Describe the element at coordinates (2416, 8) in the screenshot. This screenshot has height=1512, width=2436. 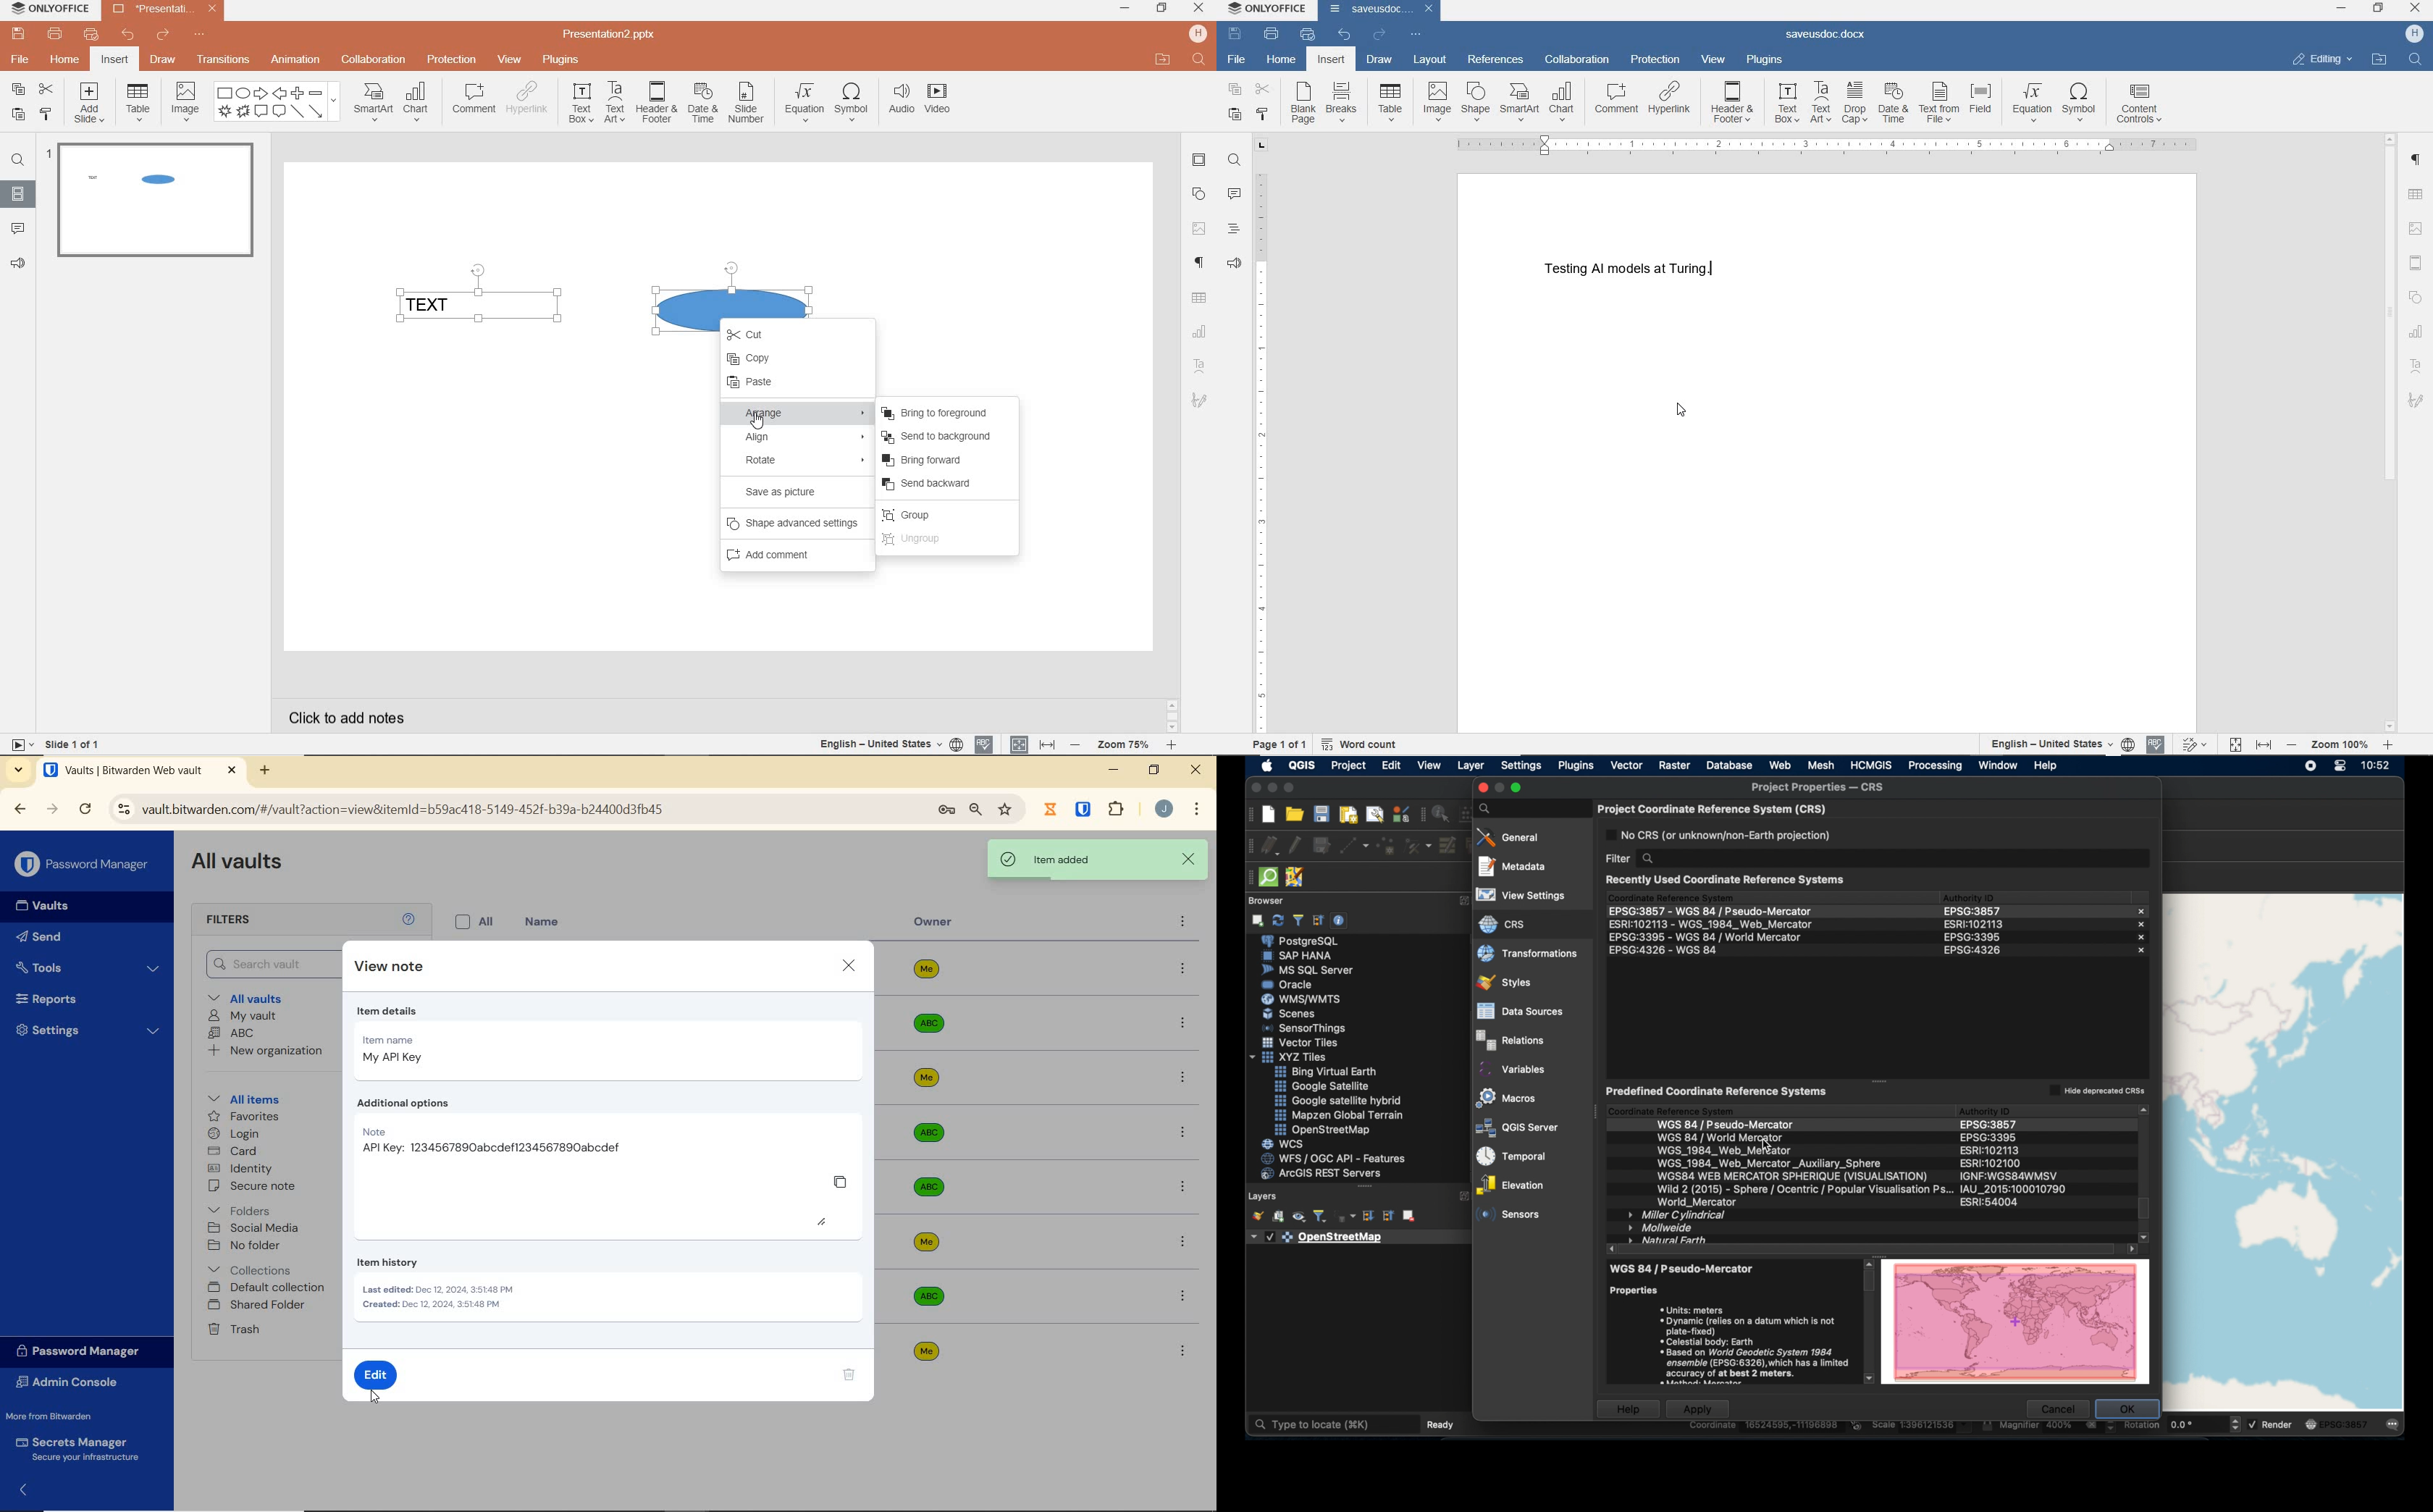
I see `CLOSE` at that location.